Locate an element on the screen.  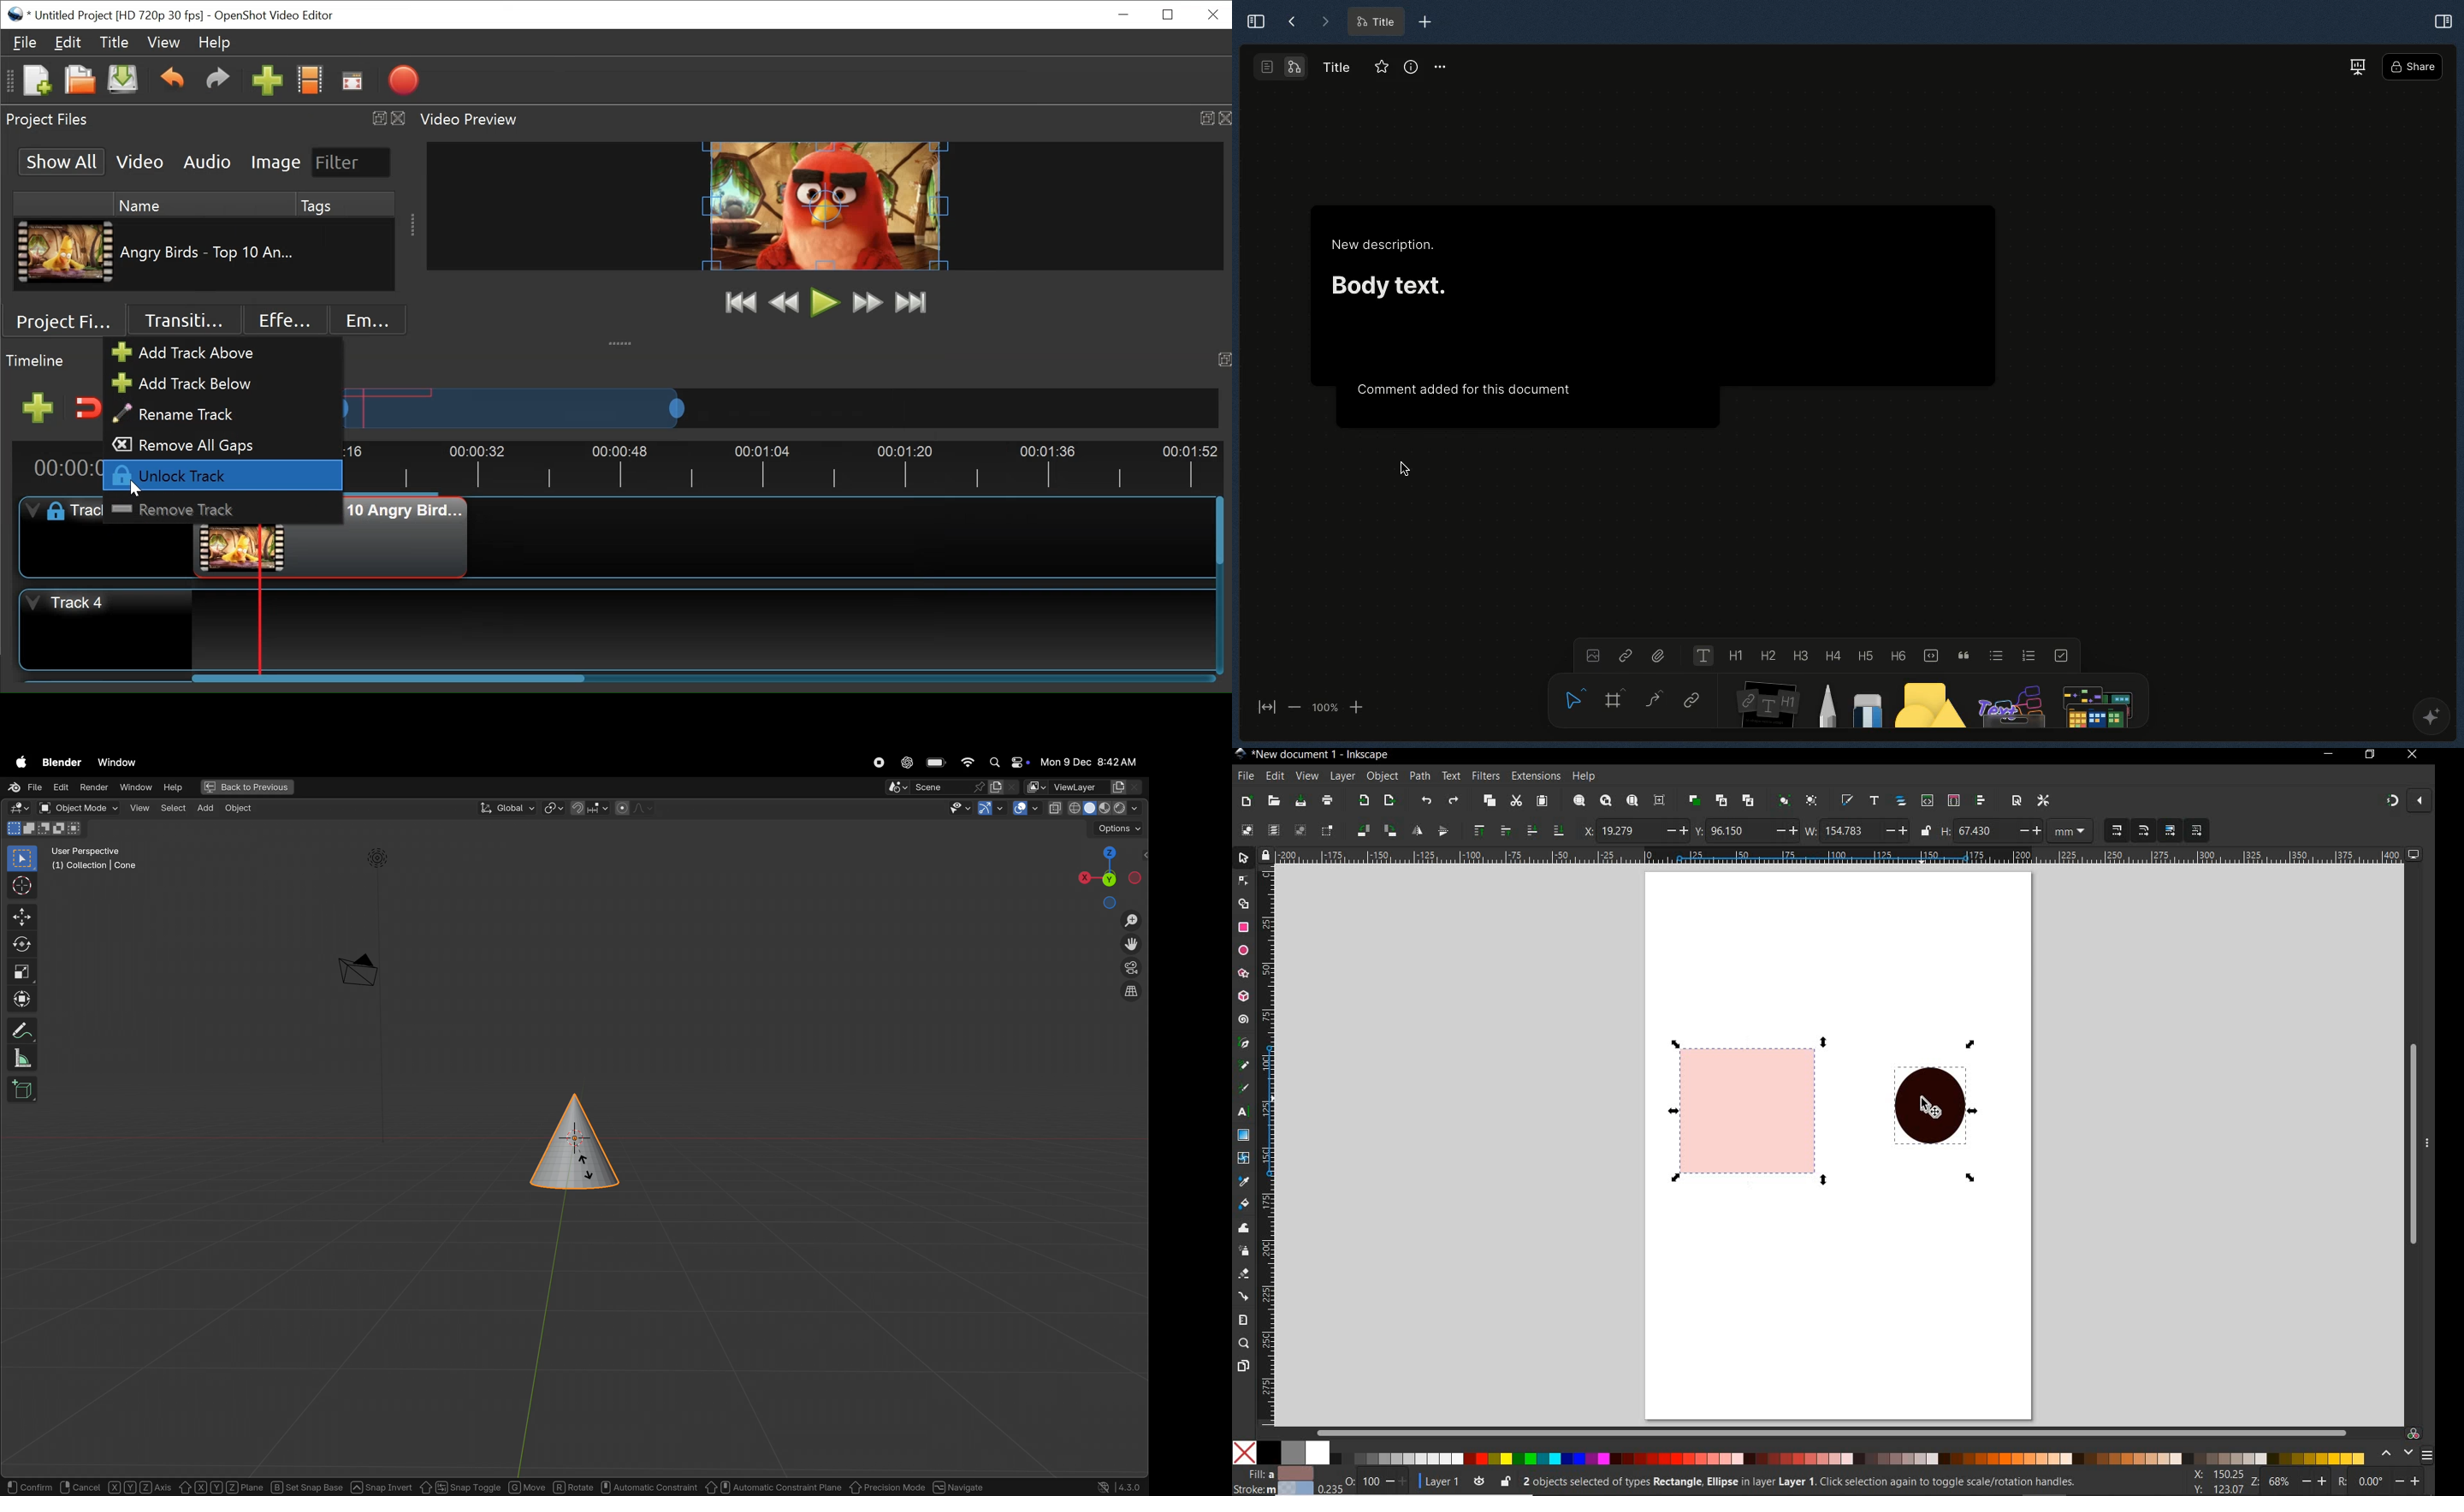
tweak tool is located at coordinates (1243, 1229).